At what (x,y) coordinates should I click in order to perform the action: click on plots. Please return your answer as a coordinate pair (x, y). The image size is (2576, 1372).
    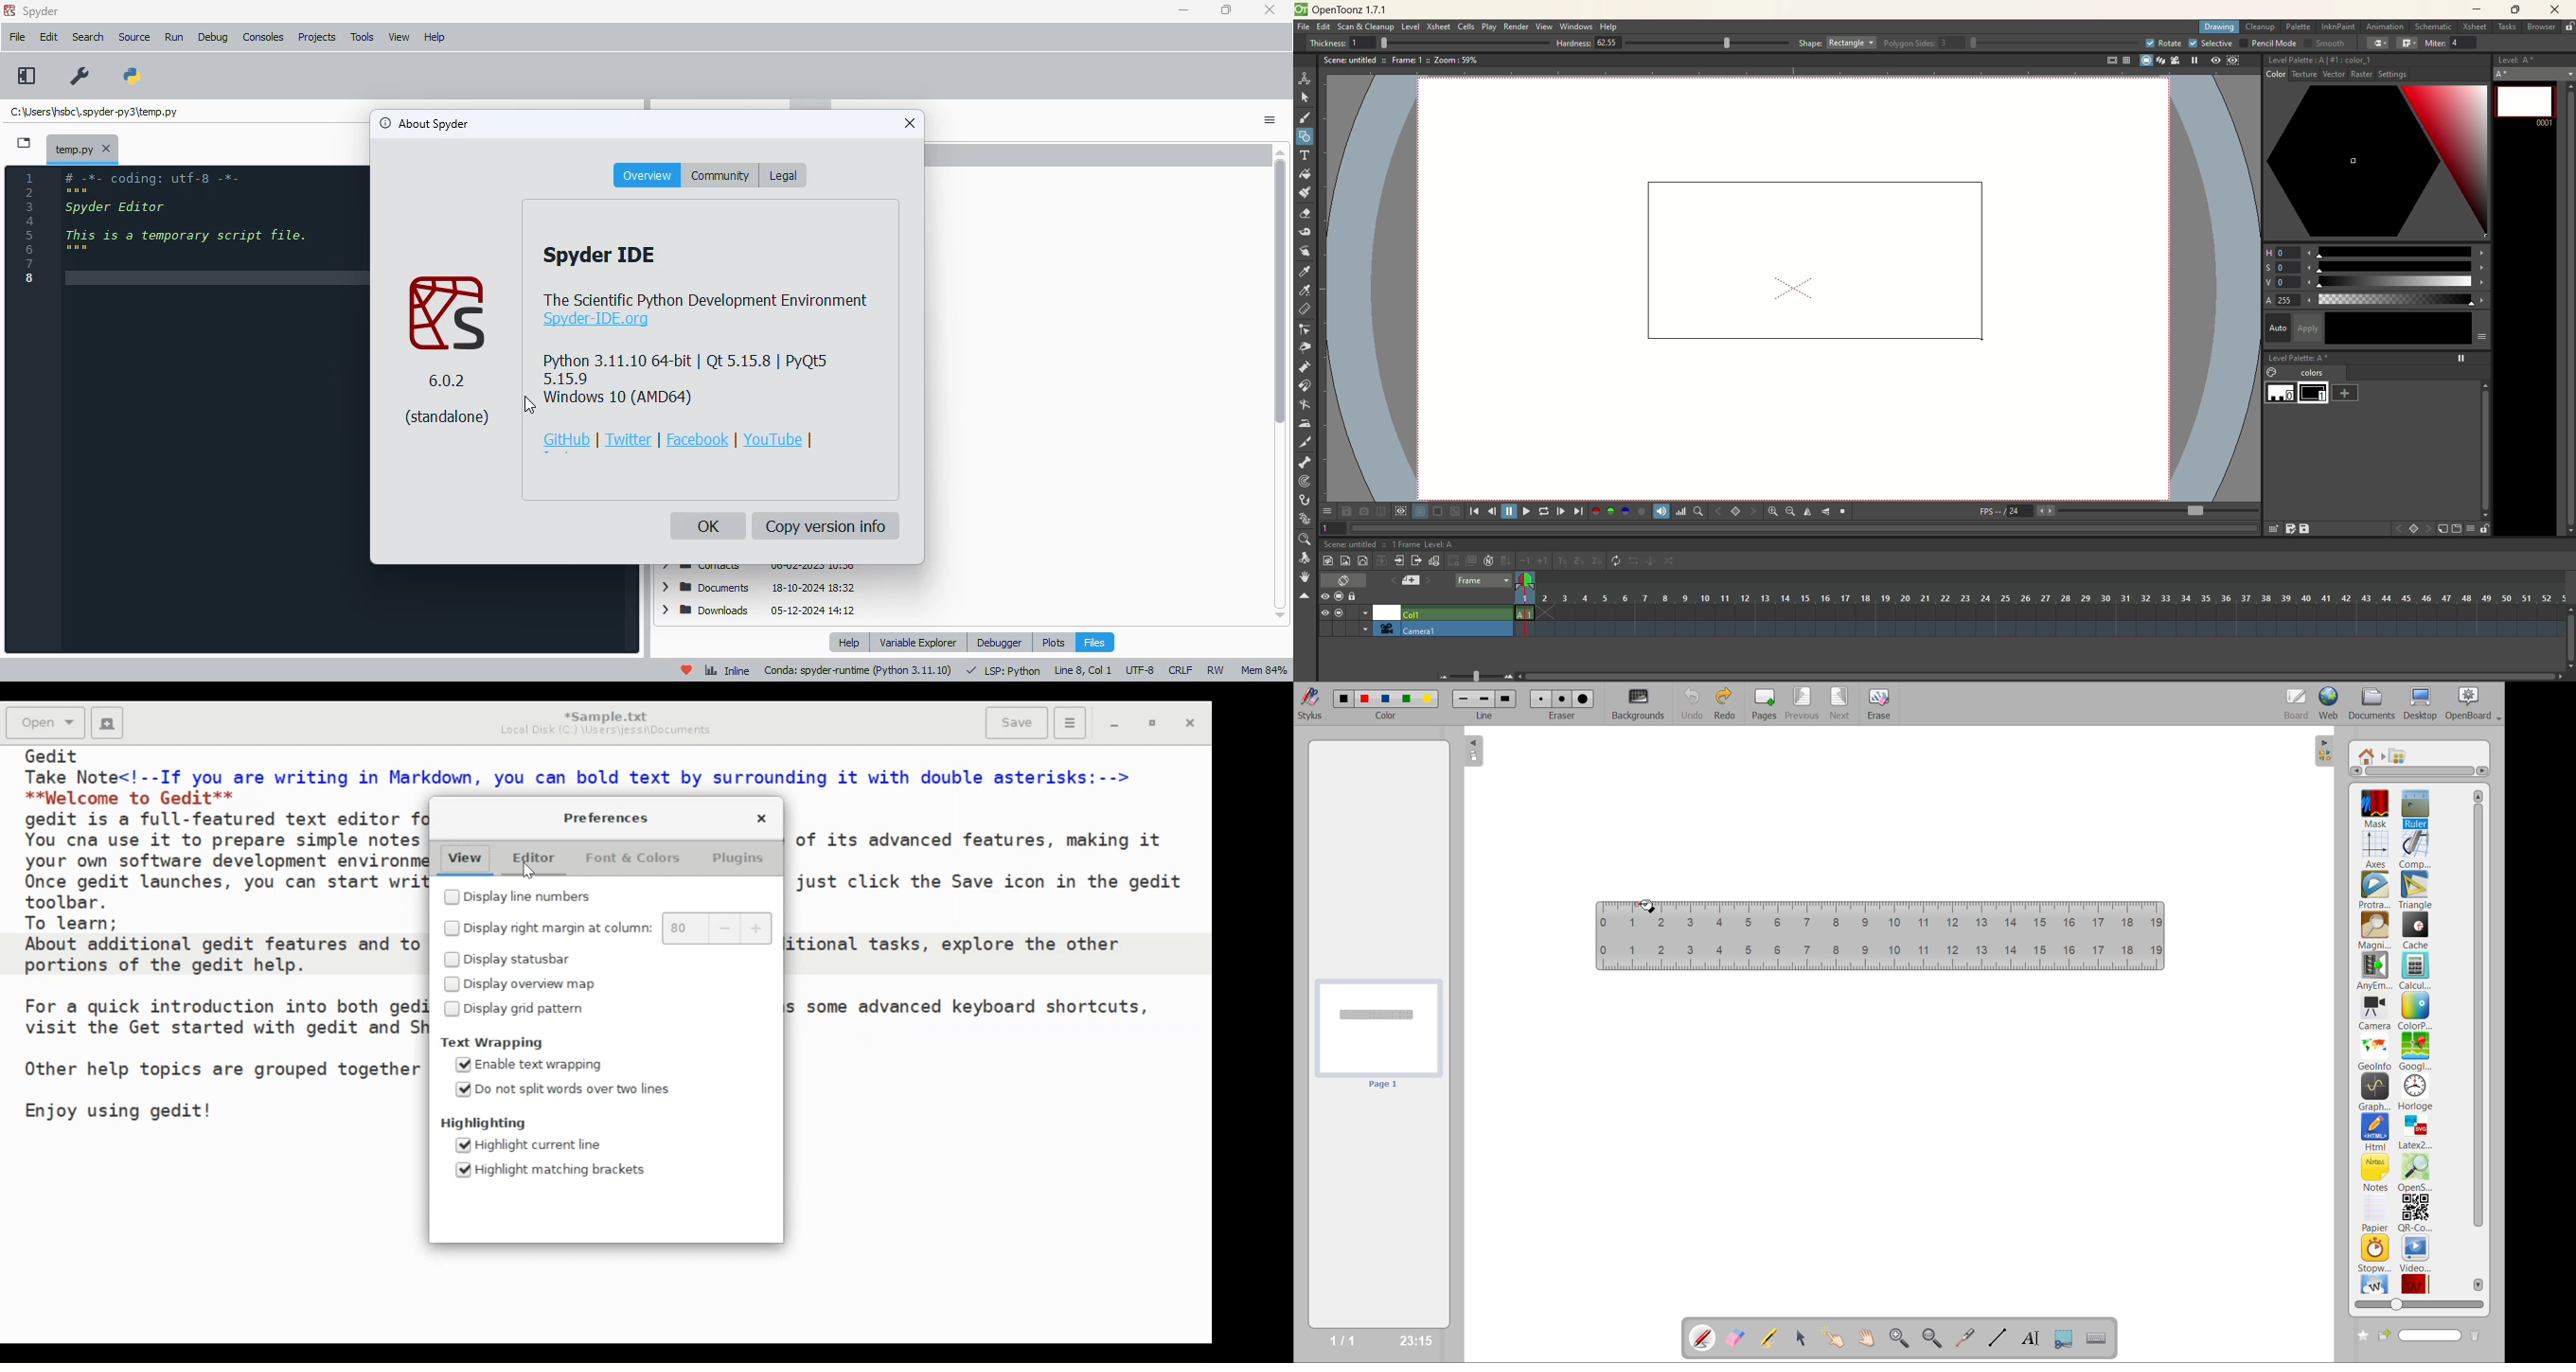
    Looking at the image, I should click on (1054, 642).